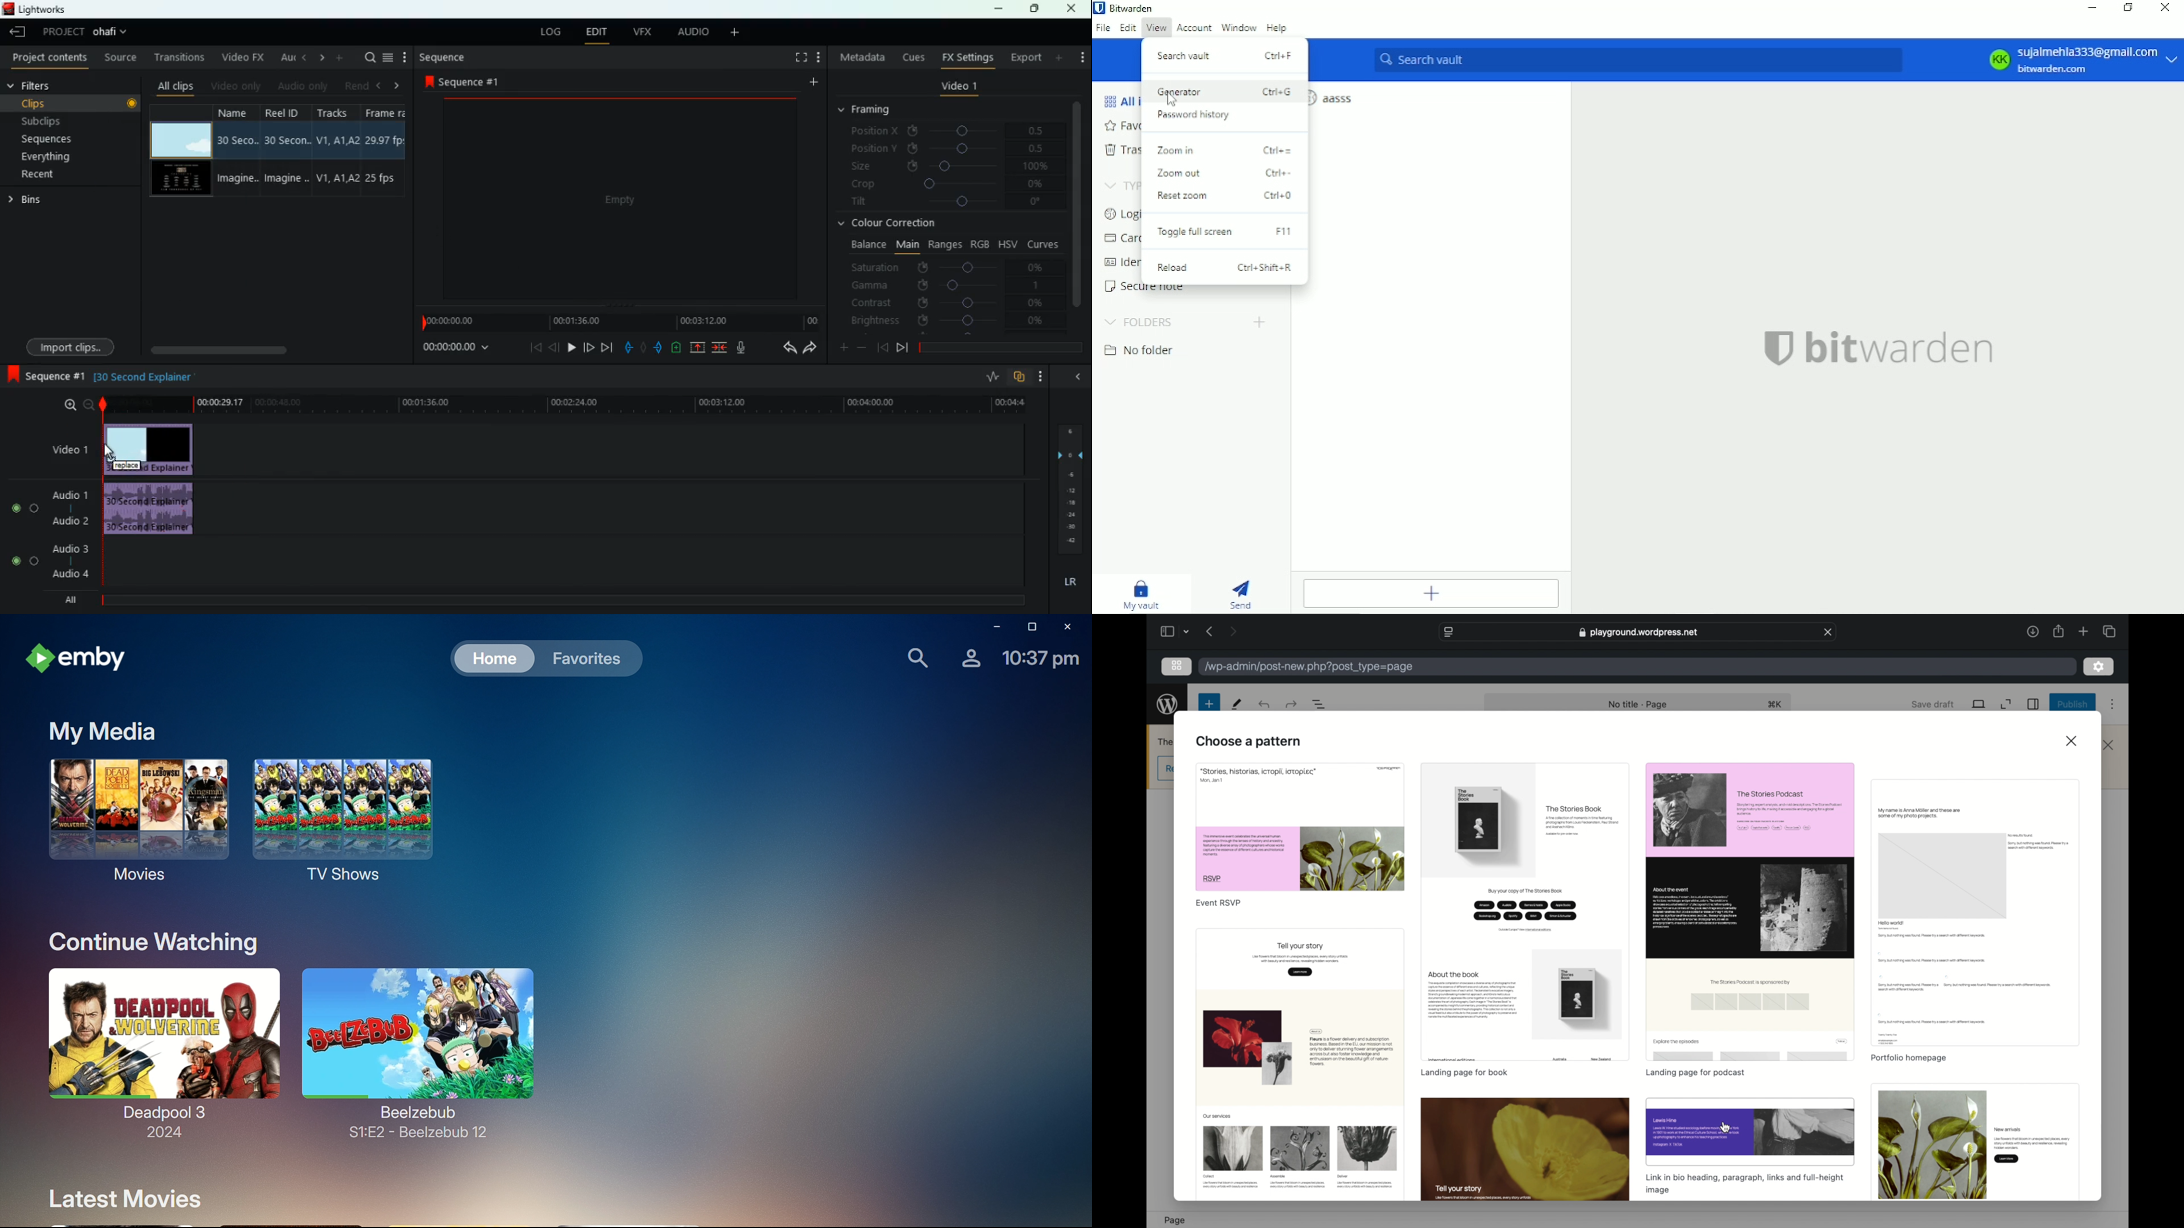 The width and height of the screenshot is (2184, 1232). I want to click on all clips, so click(176, 85).